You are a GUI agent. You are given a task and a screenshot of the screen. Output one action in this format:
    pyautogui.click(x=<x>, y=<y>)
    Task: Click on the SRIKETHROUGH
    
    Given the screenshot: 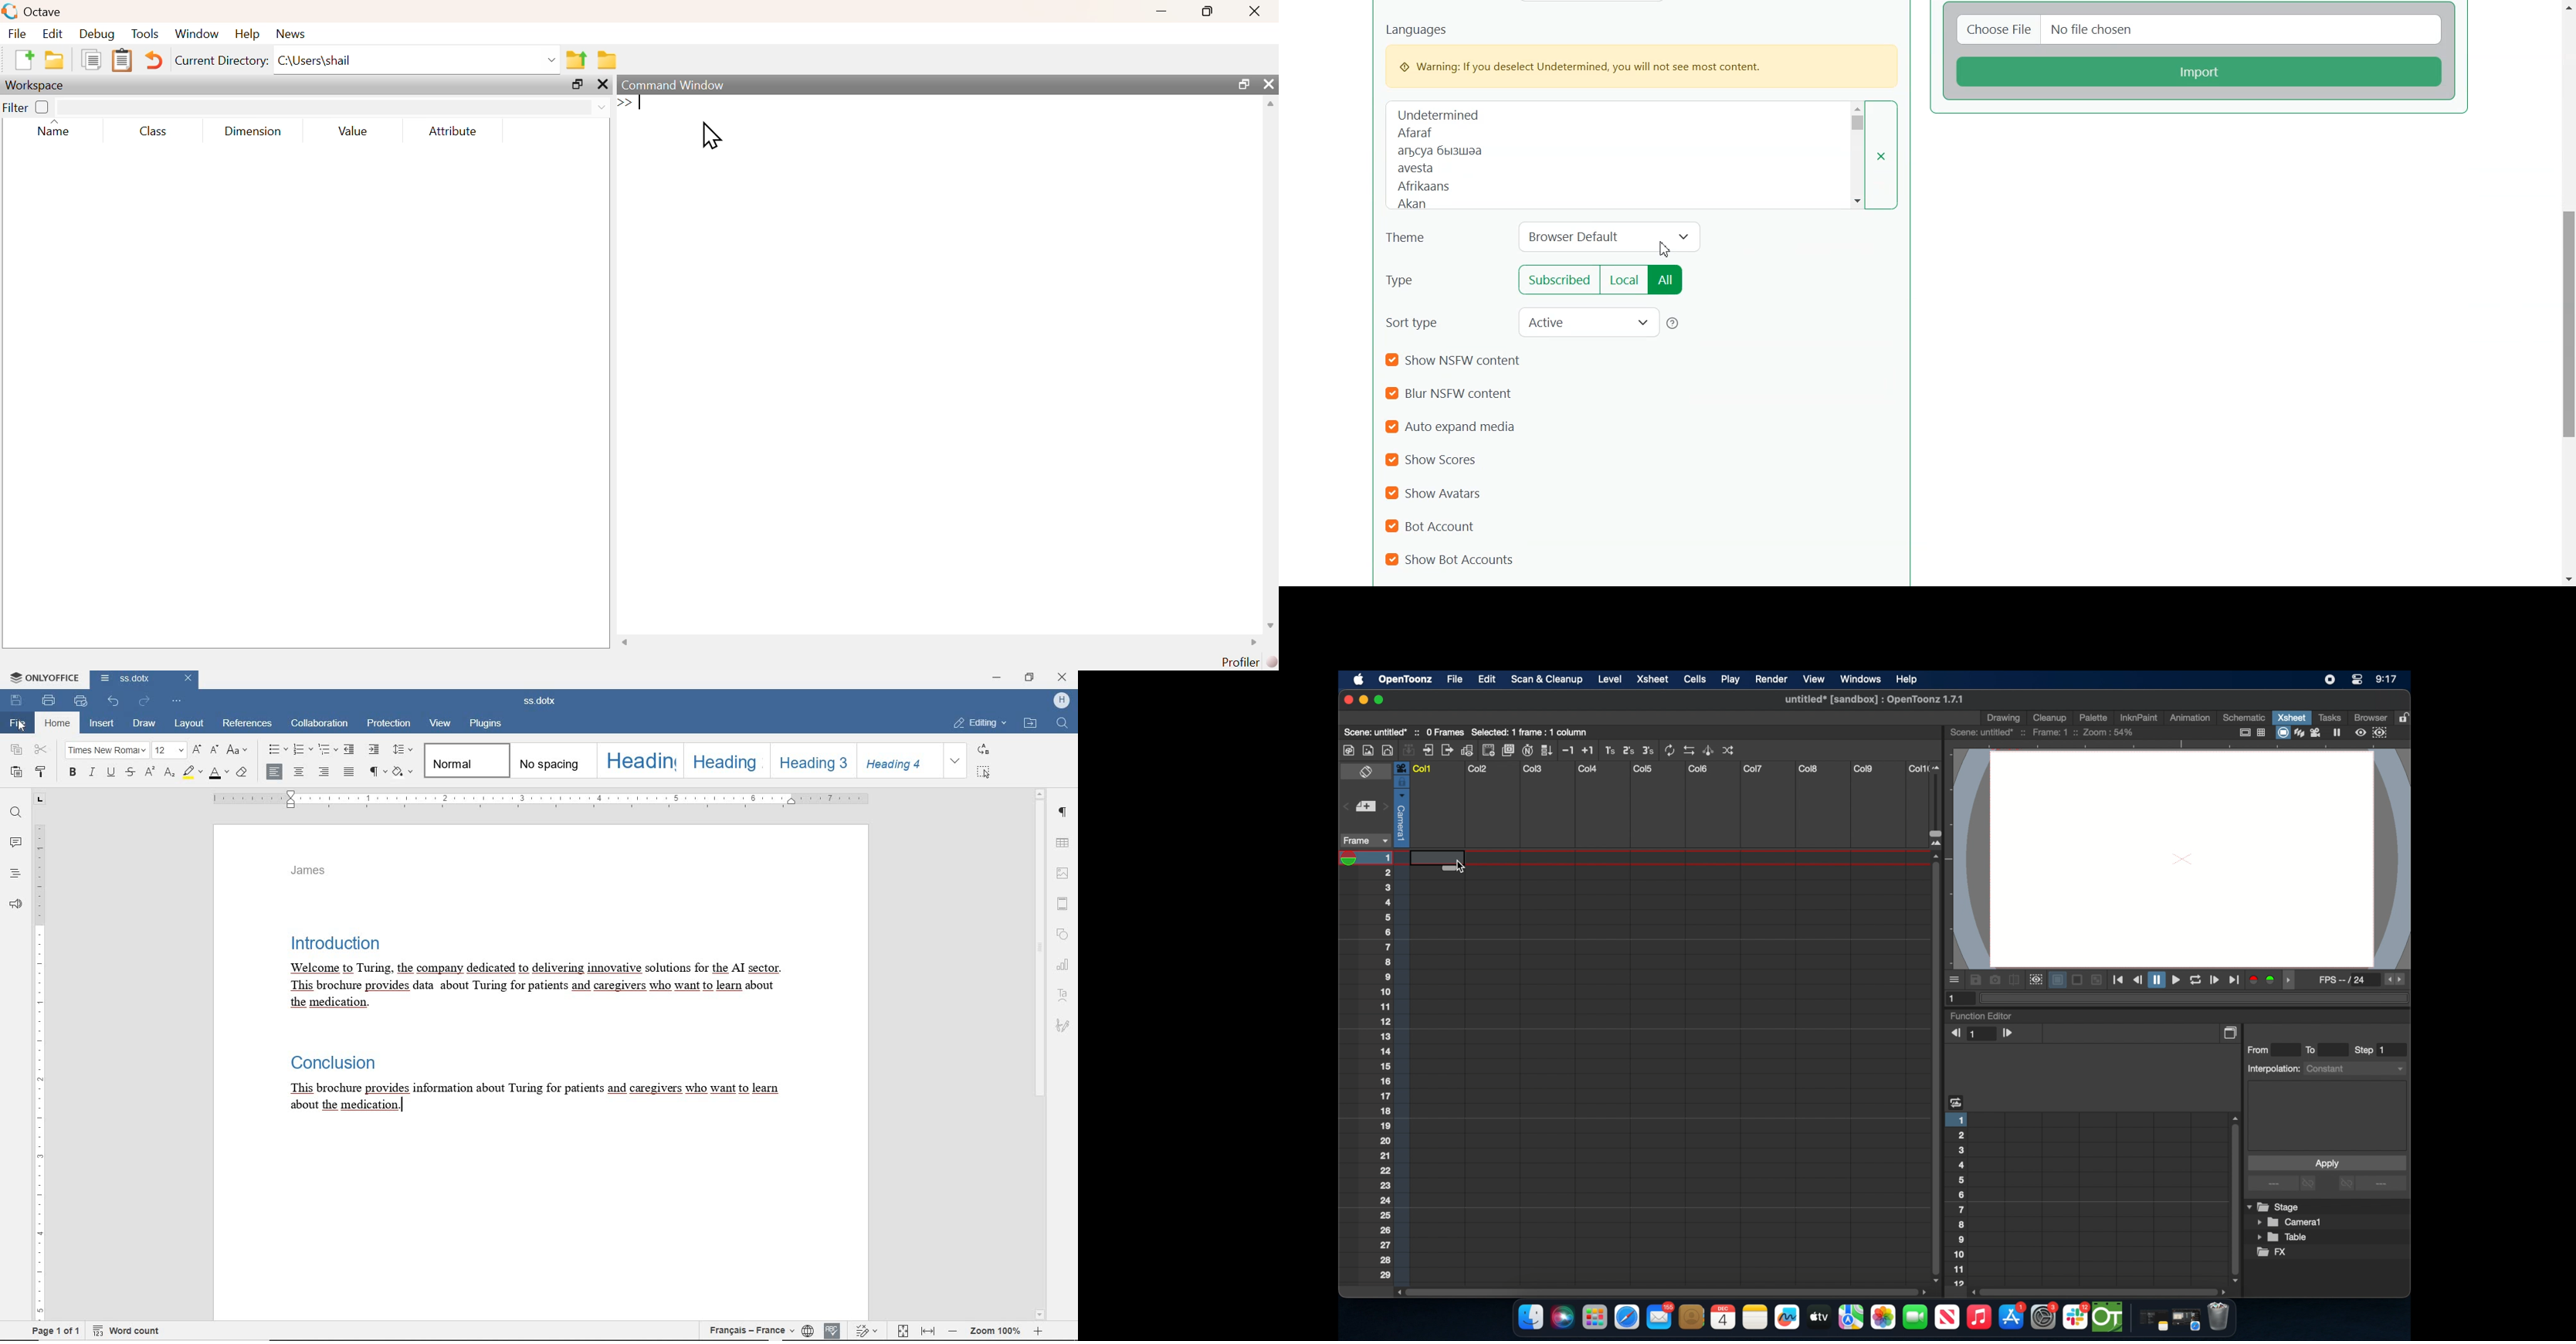 What is the action you would take?
    pyautogui.click(x=130, y=773)
    